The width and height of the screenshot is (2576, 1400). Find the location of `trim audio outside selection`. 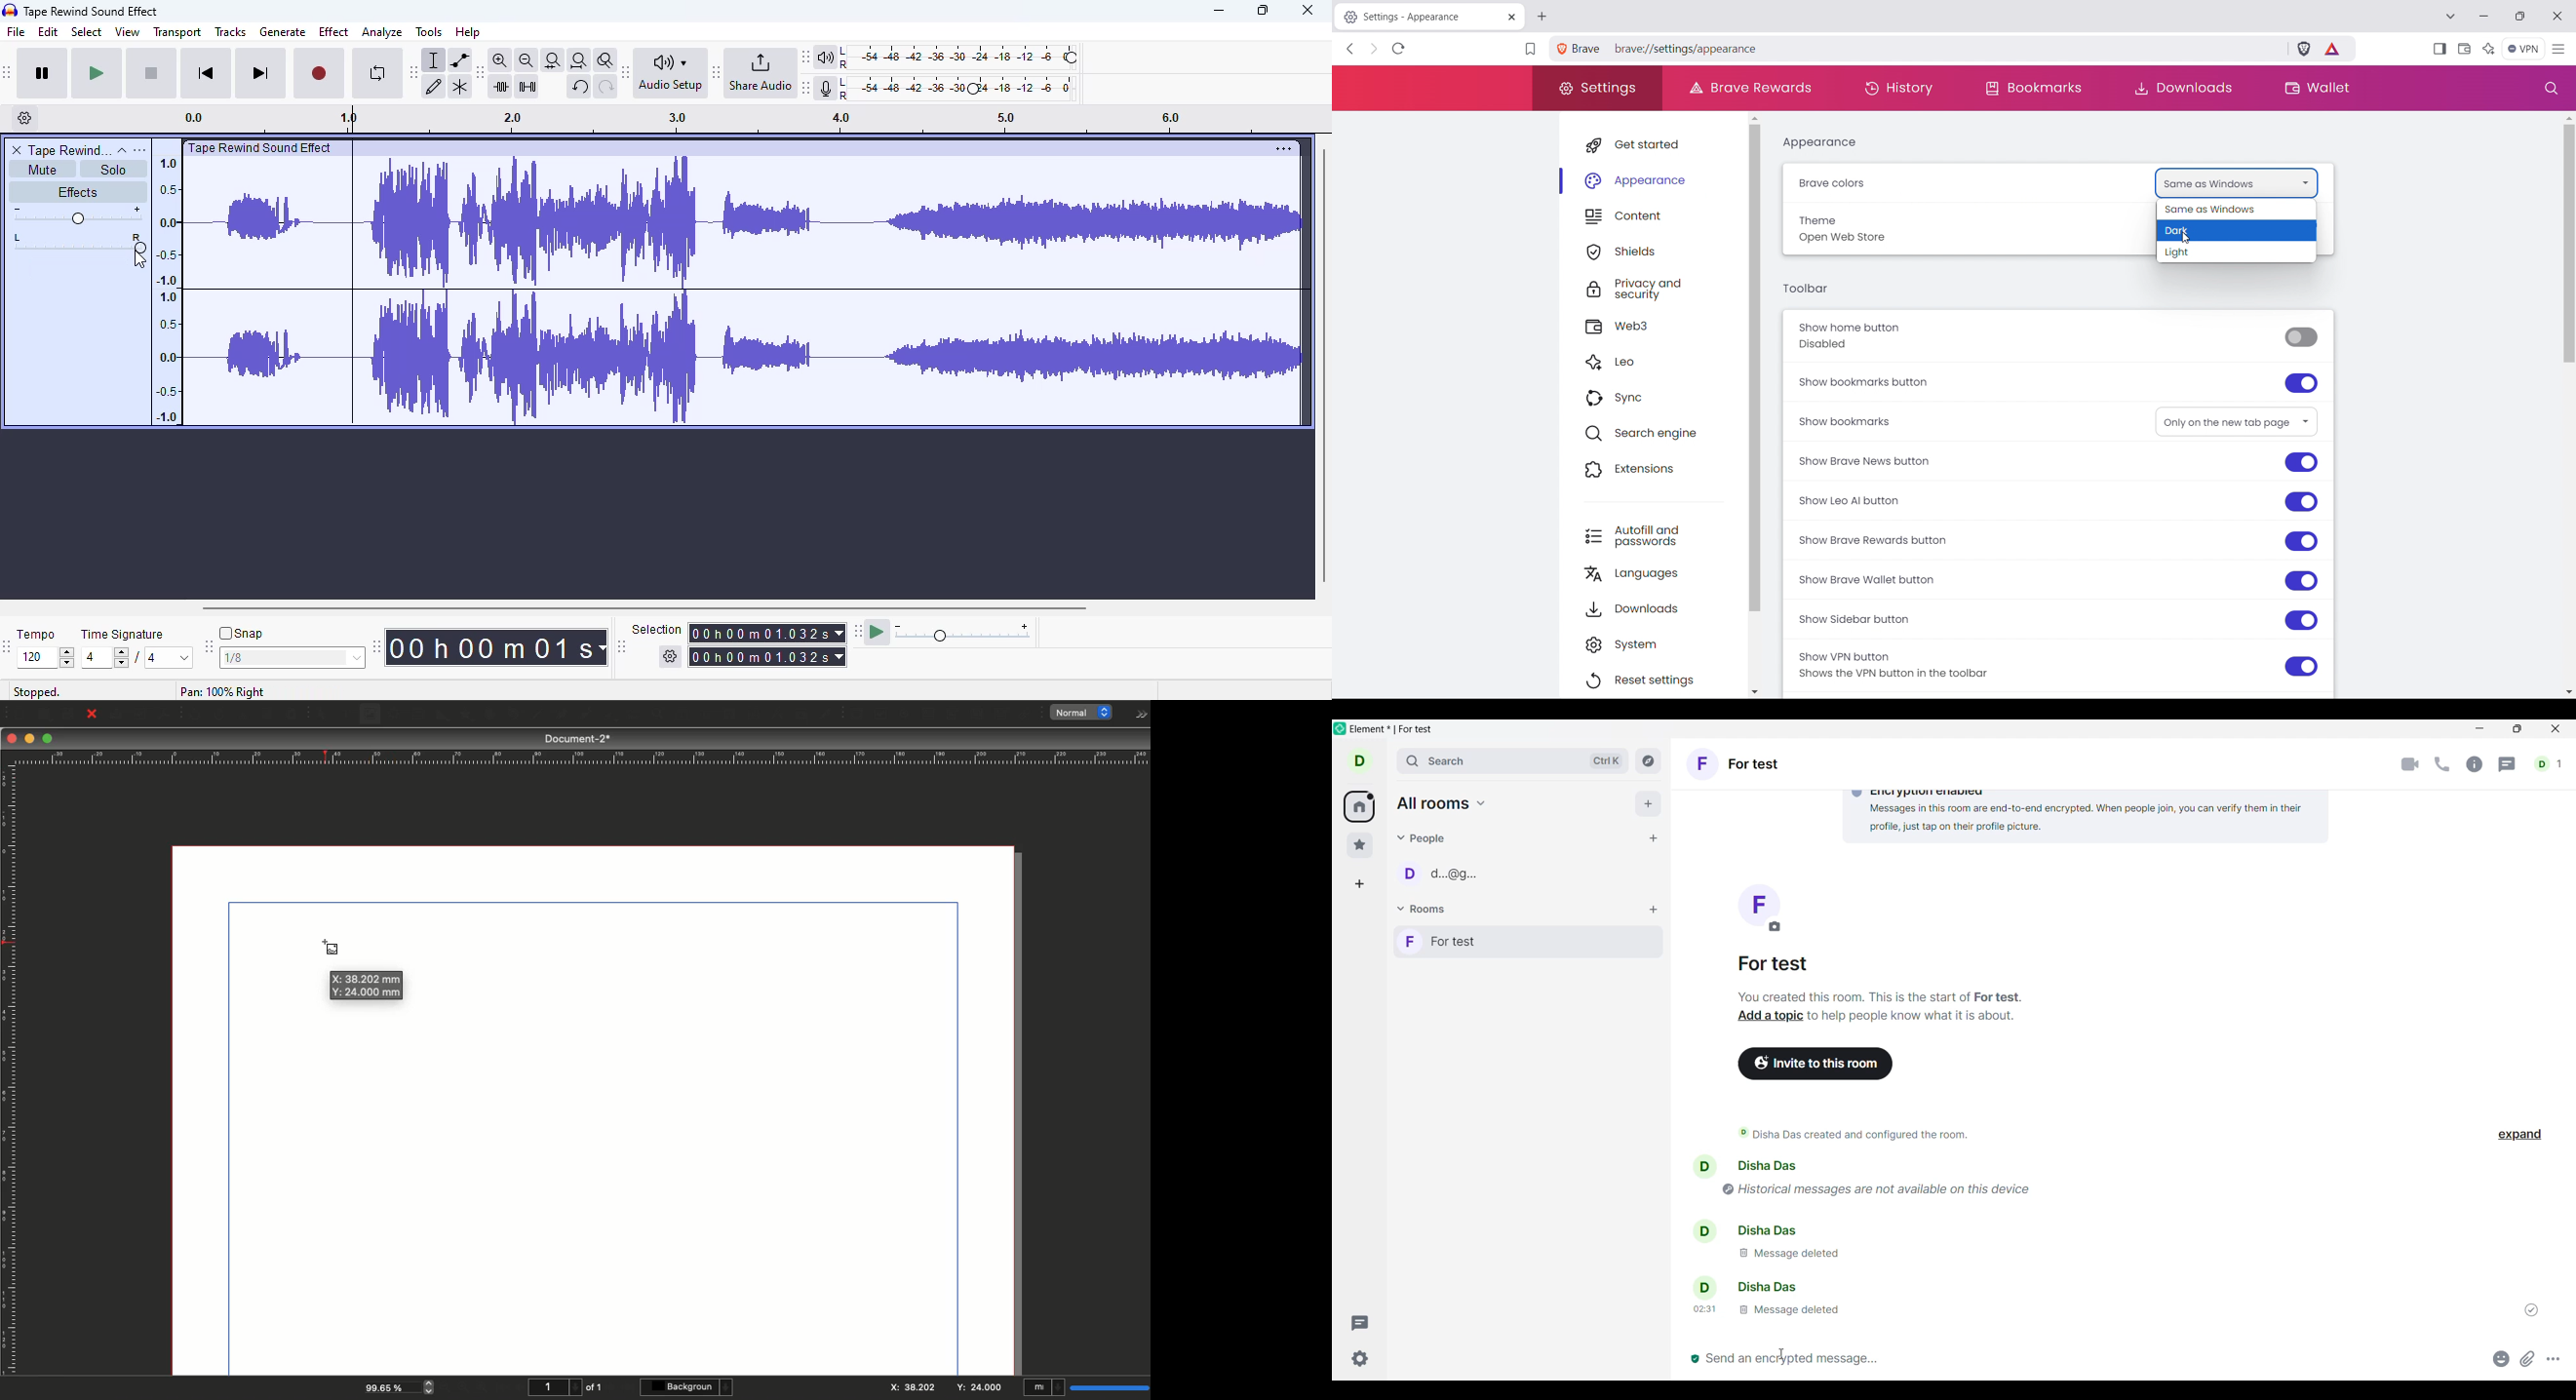

trim audio outside selection is located at coordinates (503, 87).